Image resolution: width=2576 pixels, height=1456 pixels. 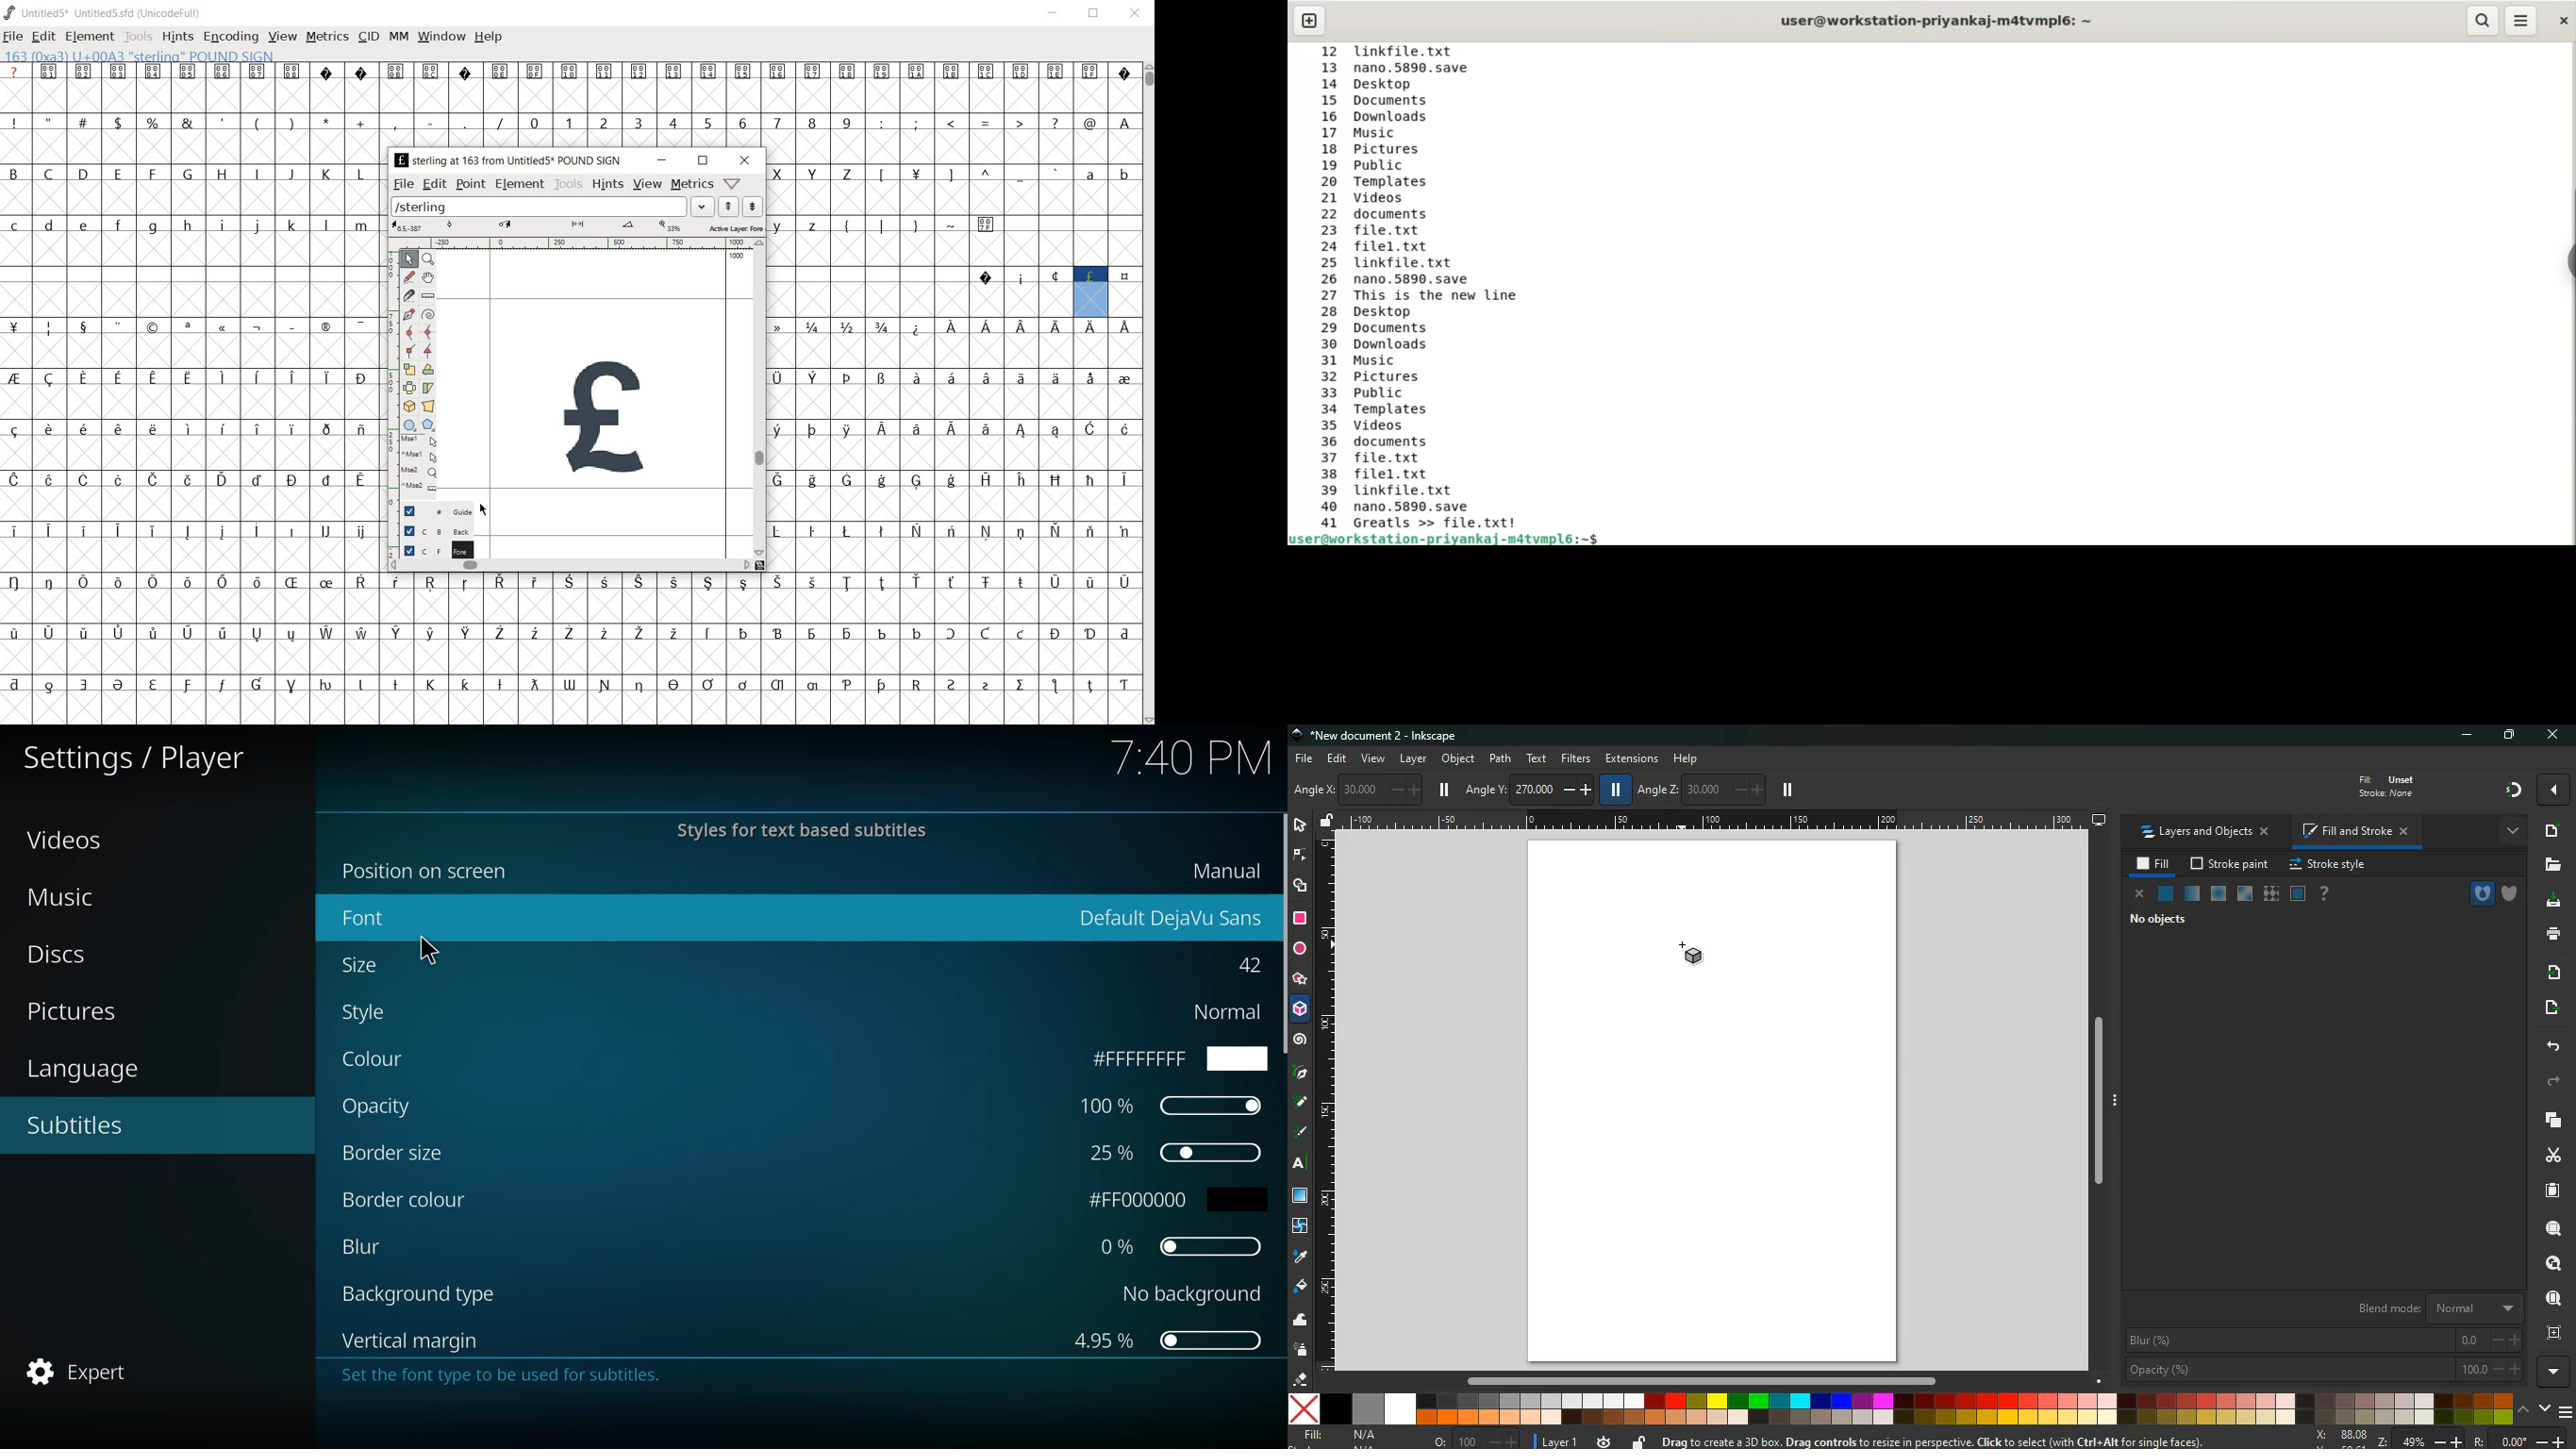 I want to click on <, so click(x=951, y=123).